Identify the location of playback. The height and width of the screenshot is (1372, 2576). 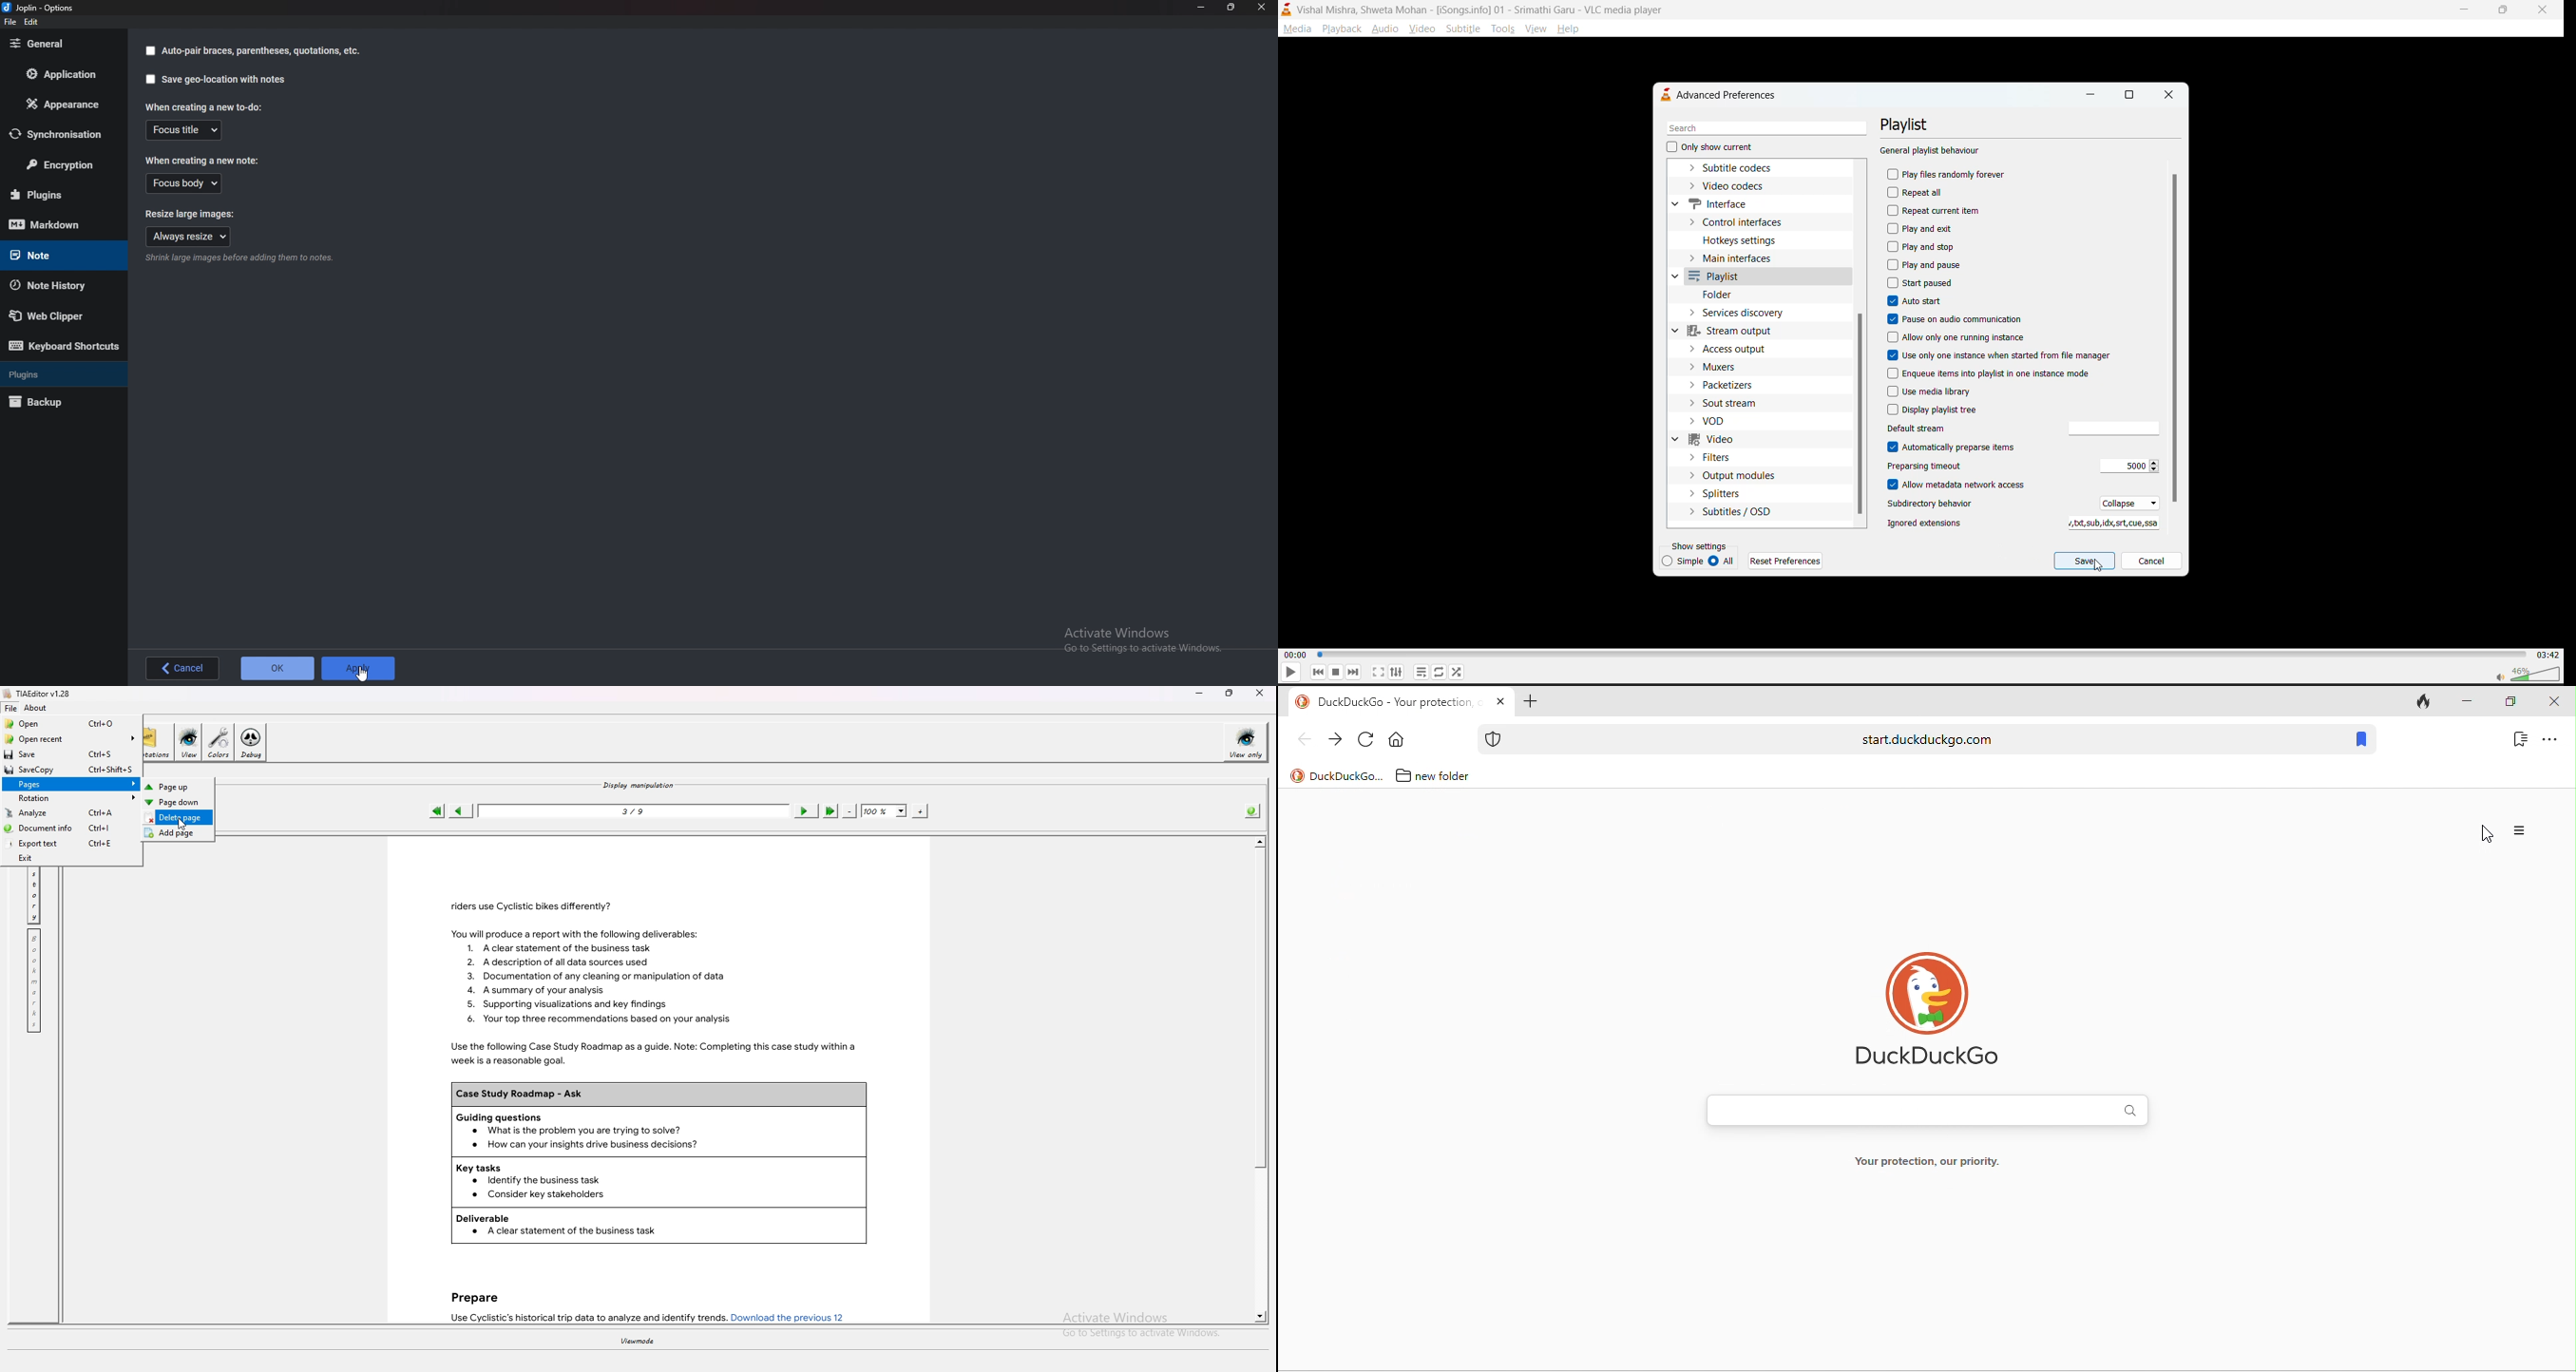
(1343, 29).